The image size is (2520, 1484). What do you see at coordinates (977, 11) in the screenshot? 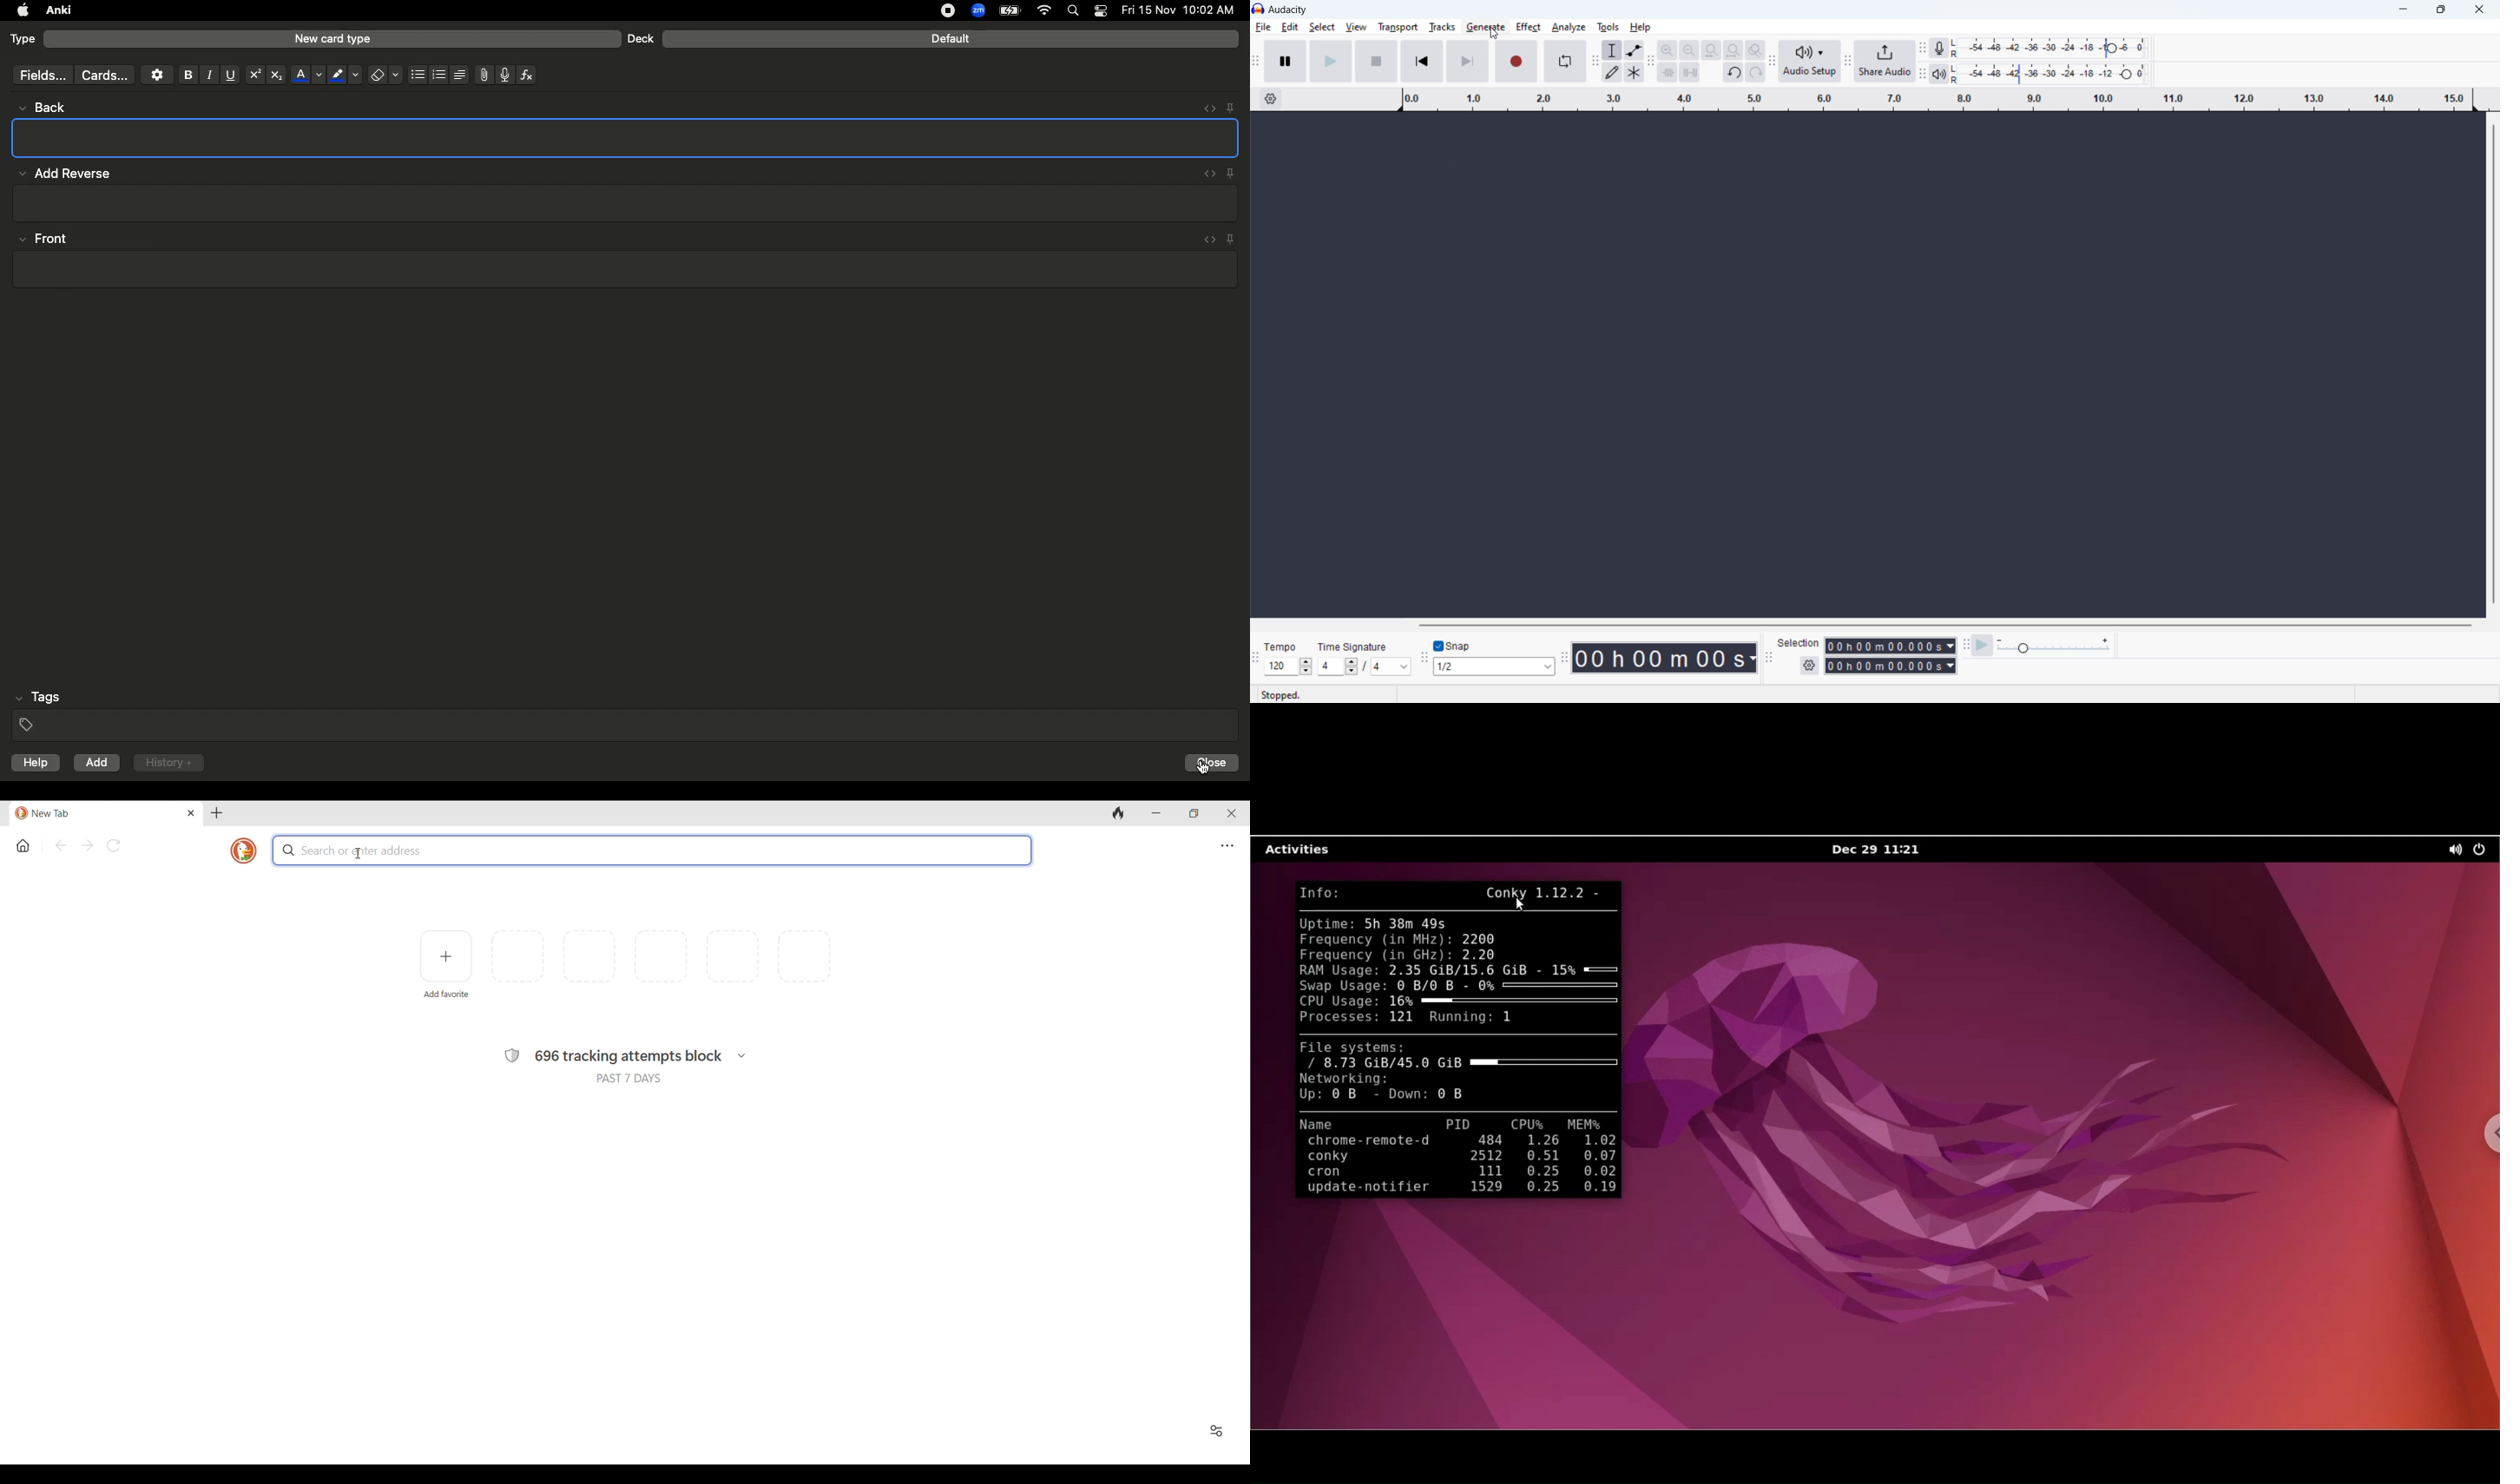
I see `Zoom` at bounding box center [977, 11].